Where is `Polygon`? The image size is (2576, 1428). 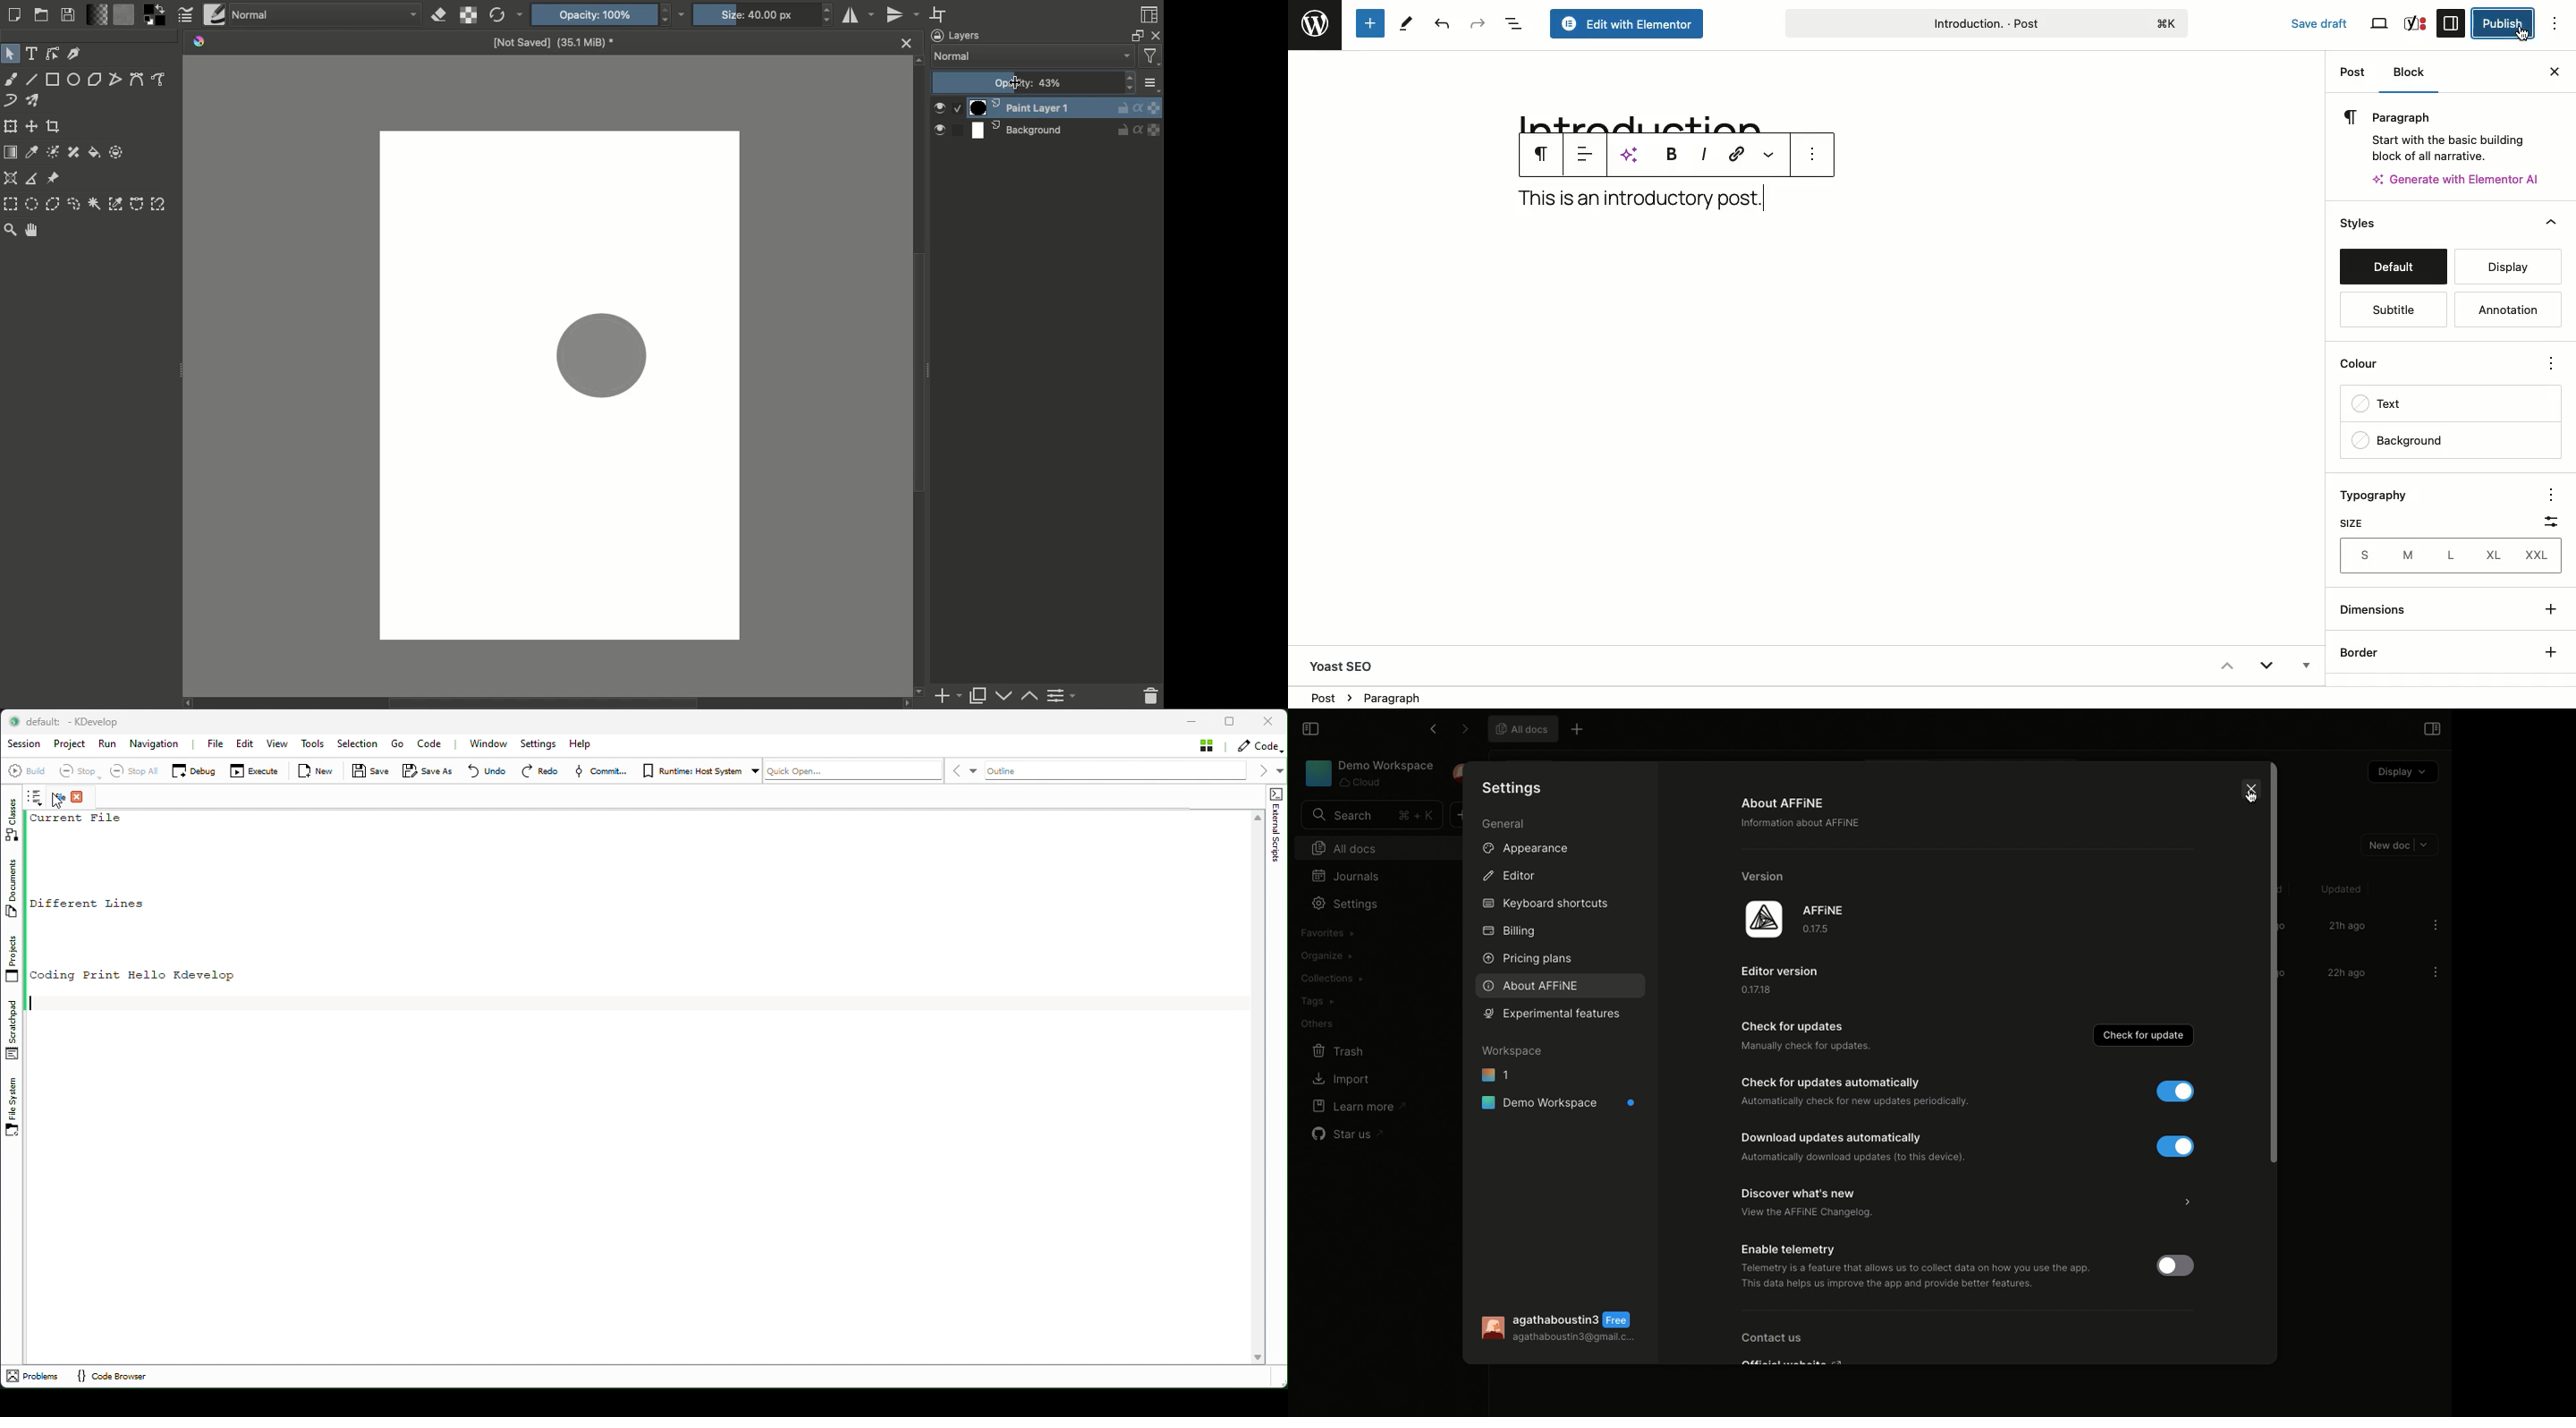
Polygon is located at coordinates (95, 79).